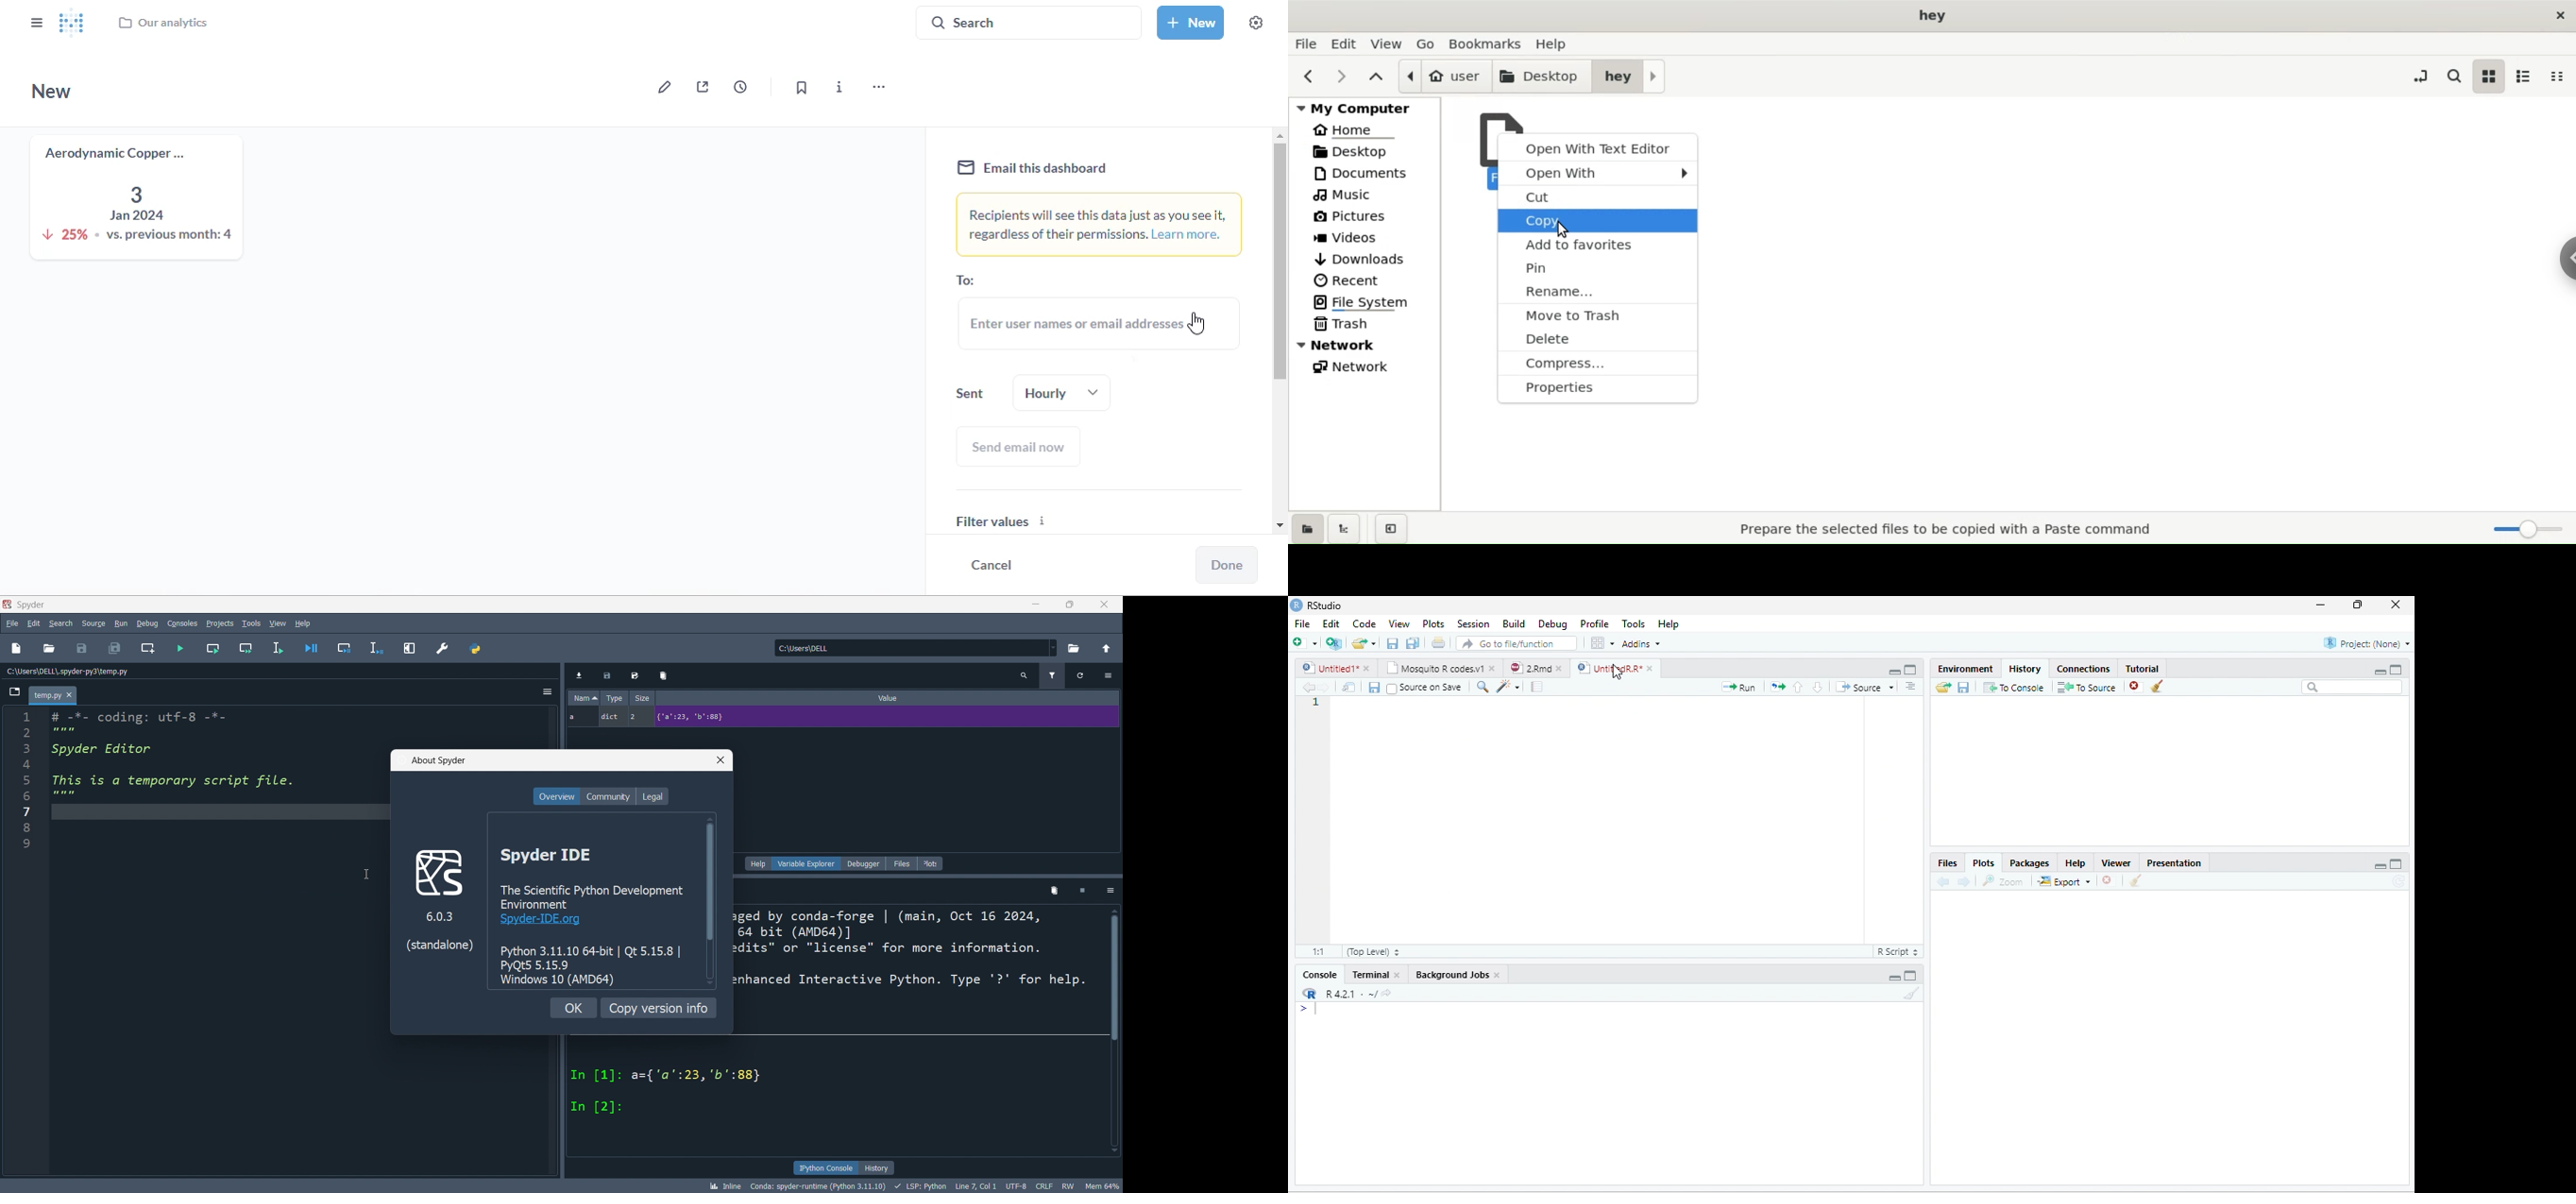 The width and height of the screenshot is (2576, 1204). Describe the element at coordinates (1799, 687) in the screenshot. I see `Go to previous section/chunk` at that location.